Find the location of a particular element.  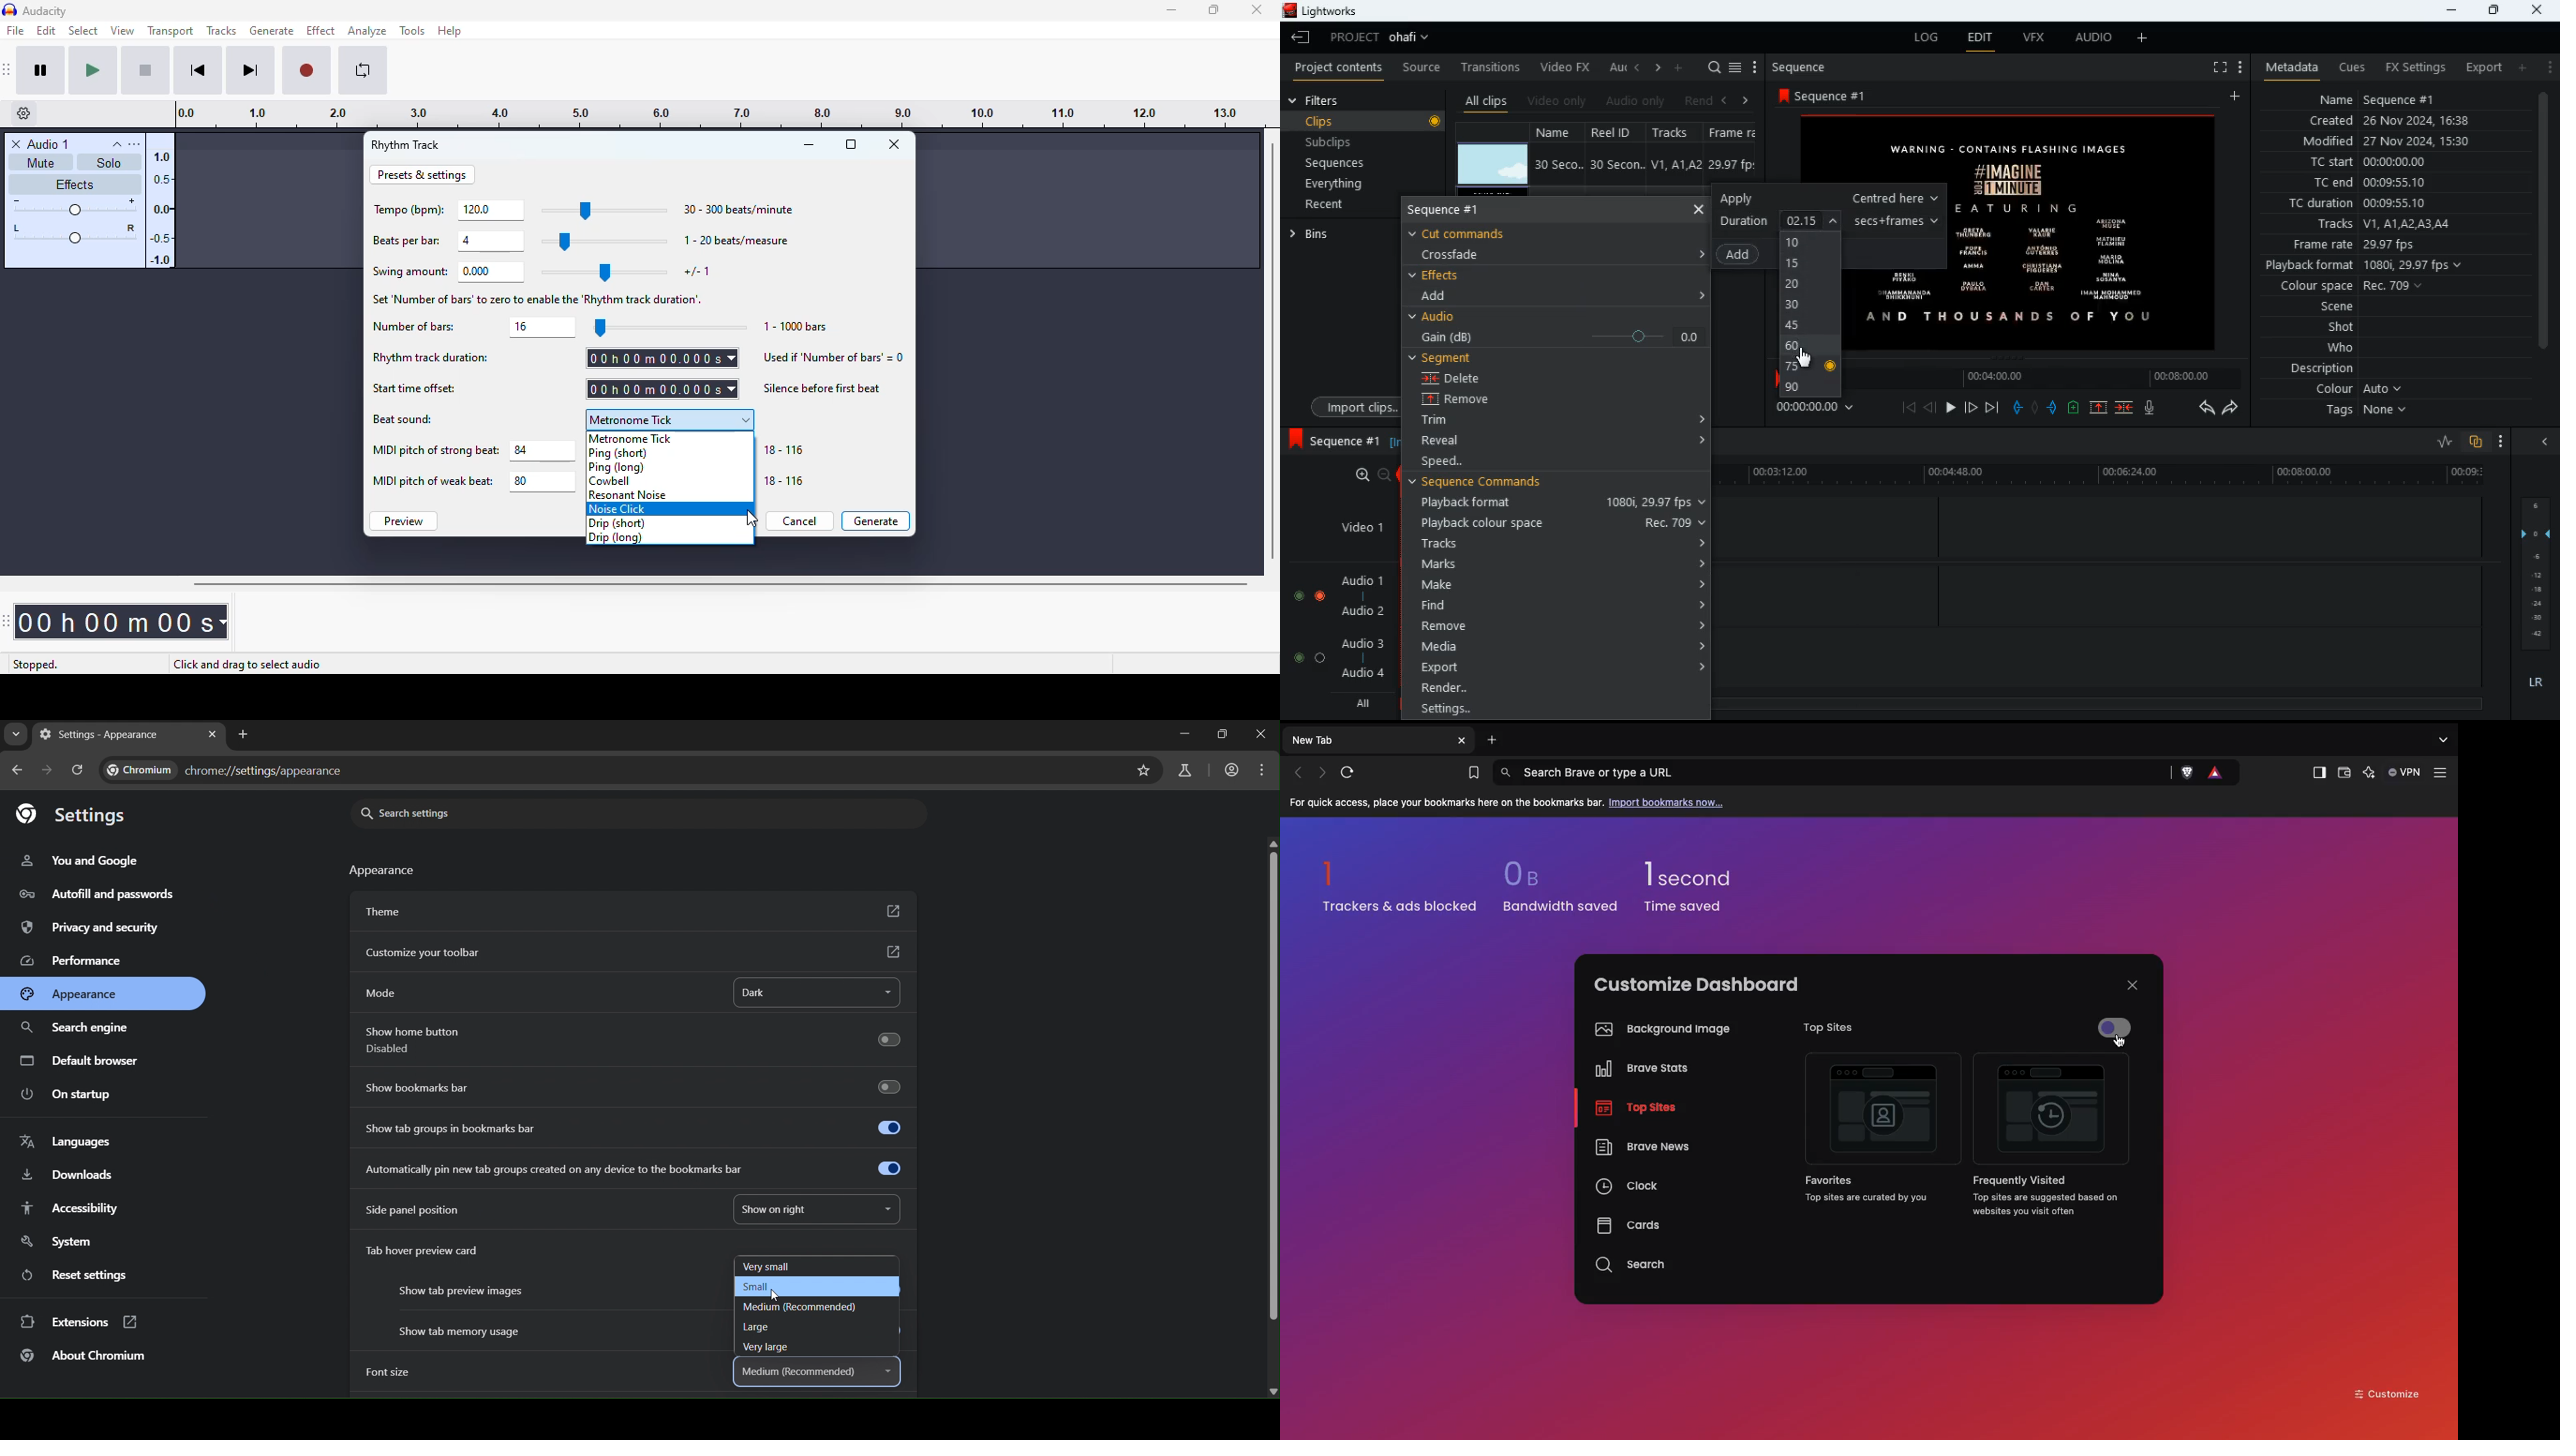

timeline is located at coordinates (2060, 377).